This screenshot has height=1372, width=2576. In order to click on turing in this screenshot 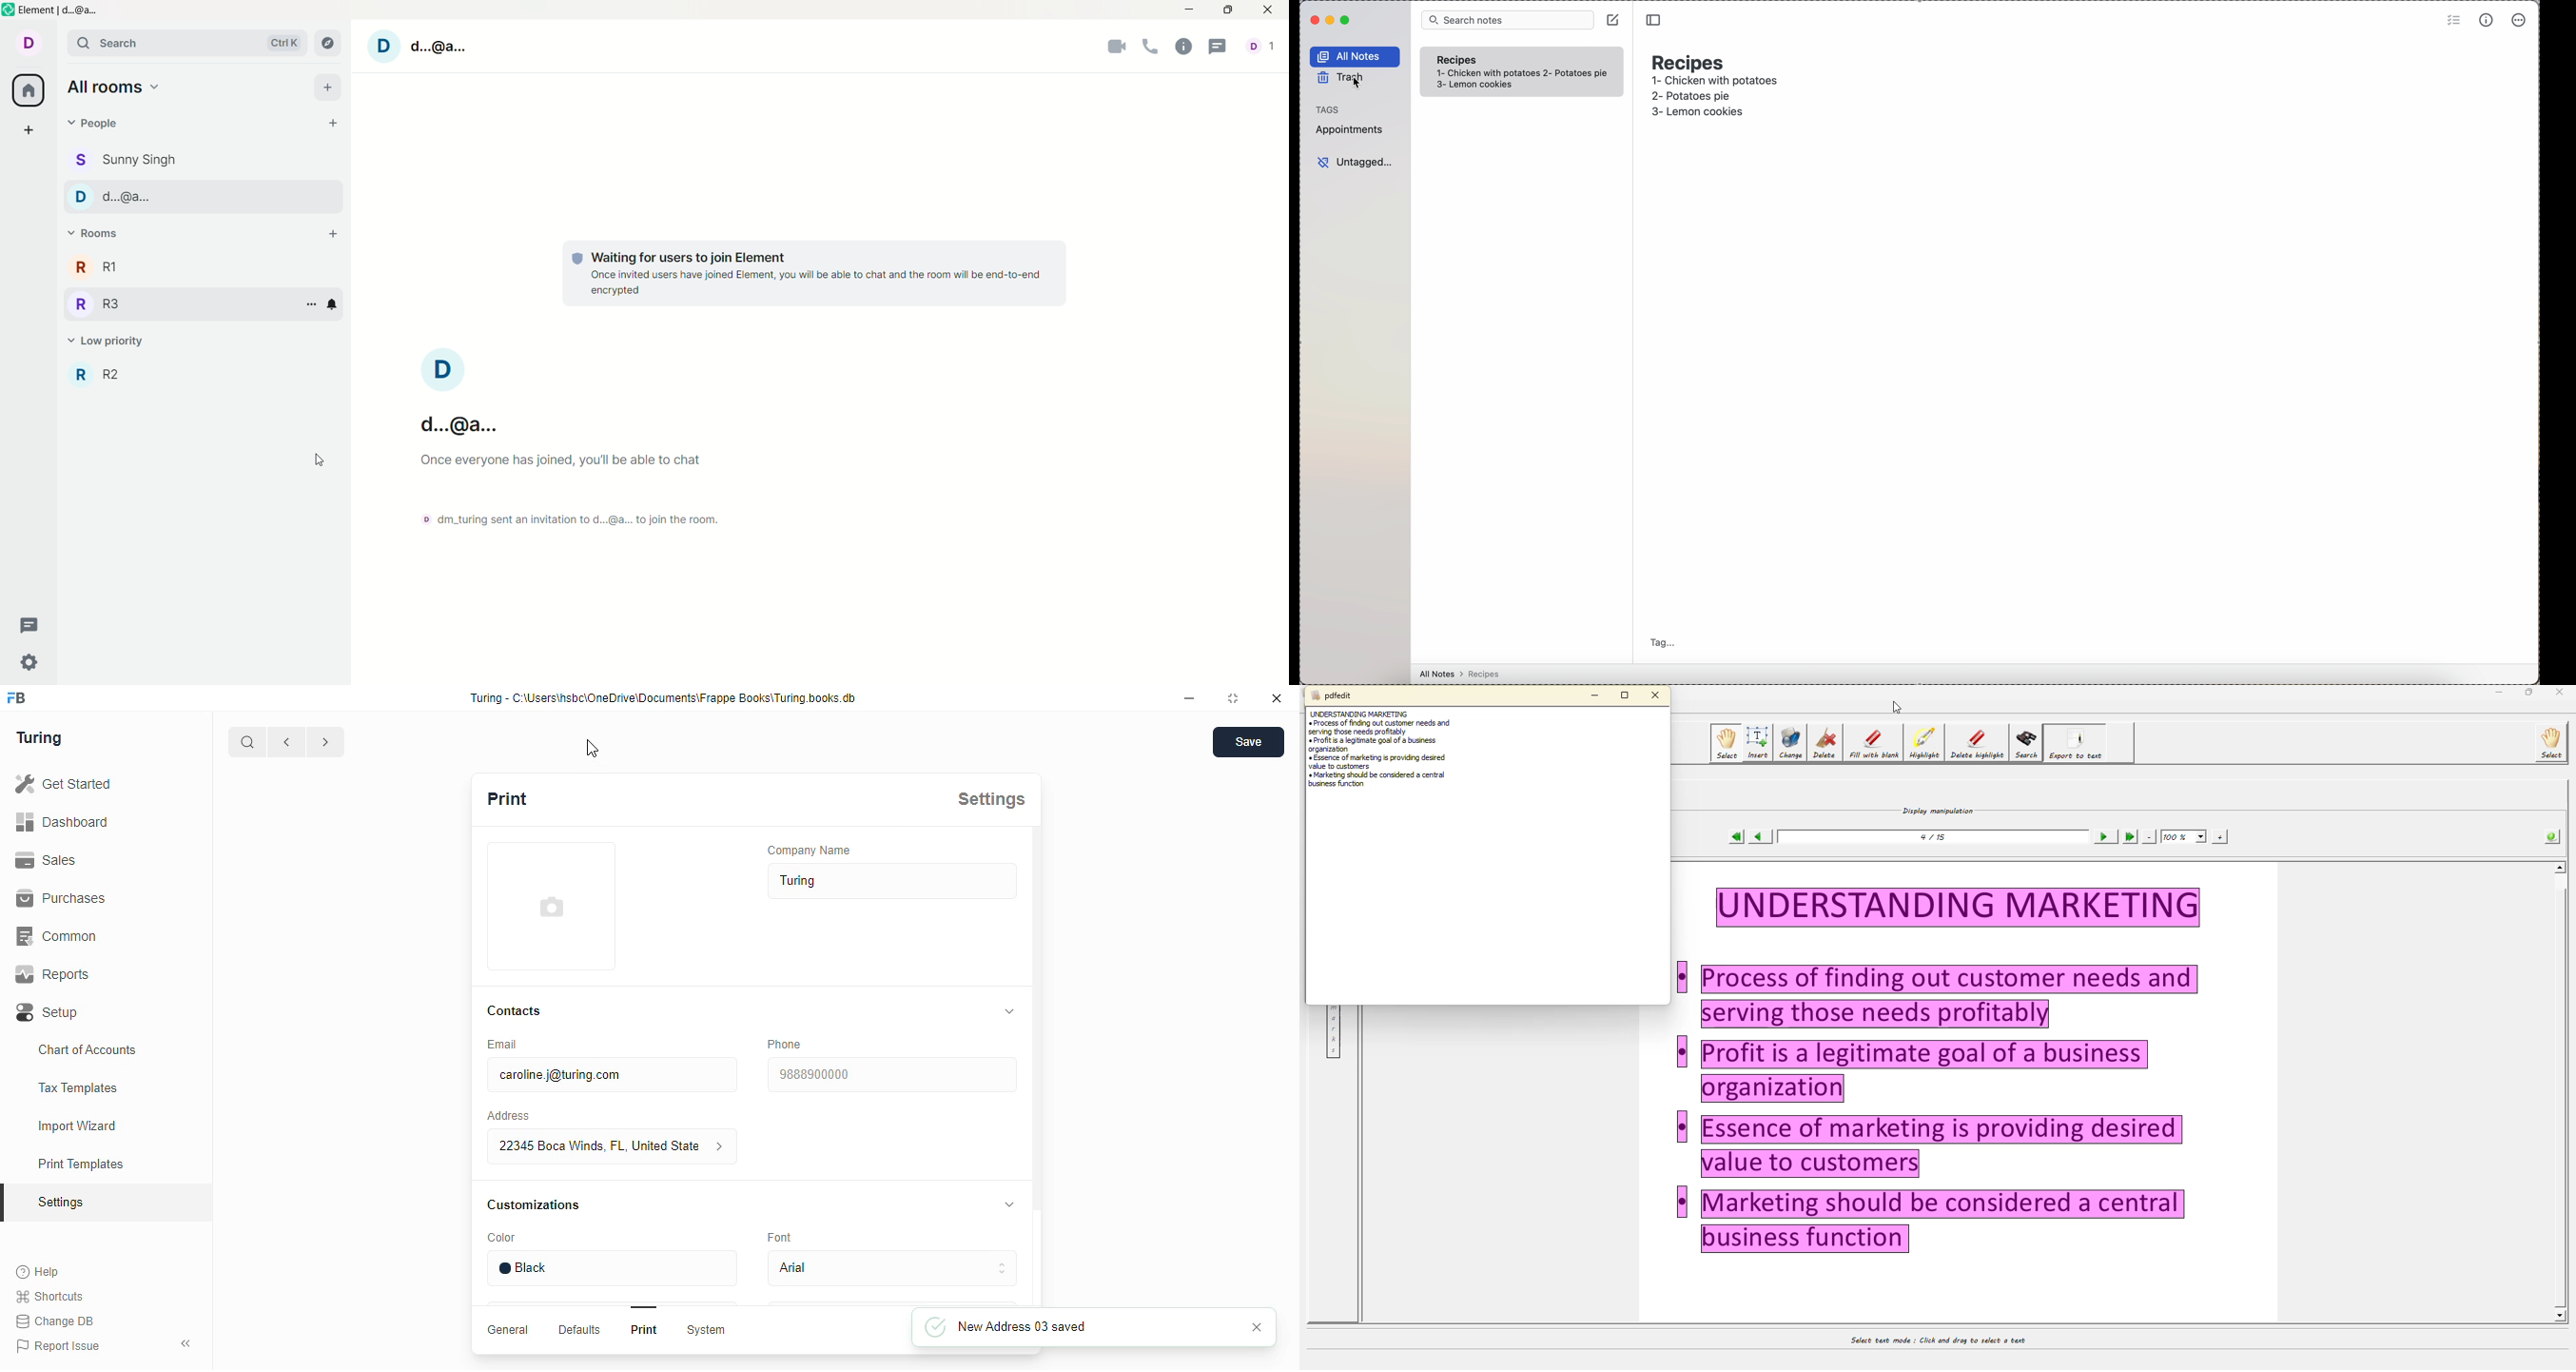, I will do `click(893, 881)`.